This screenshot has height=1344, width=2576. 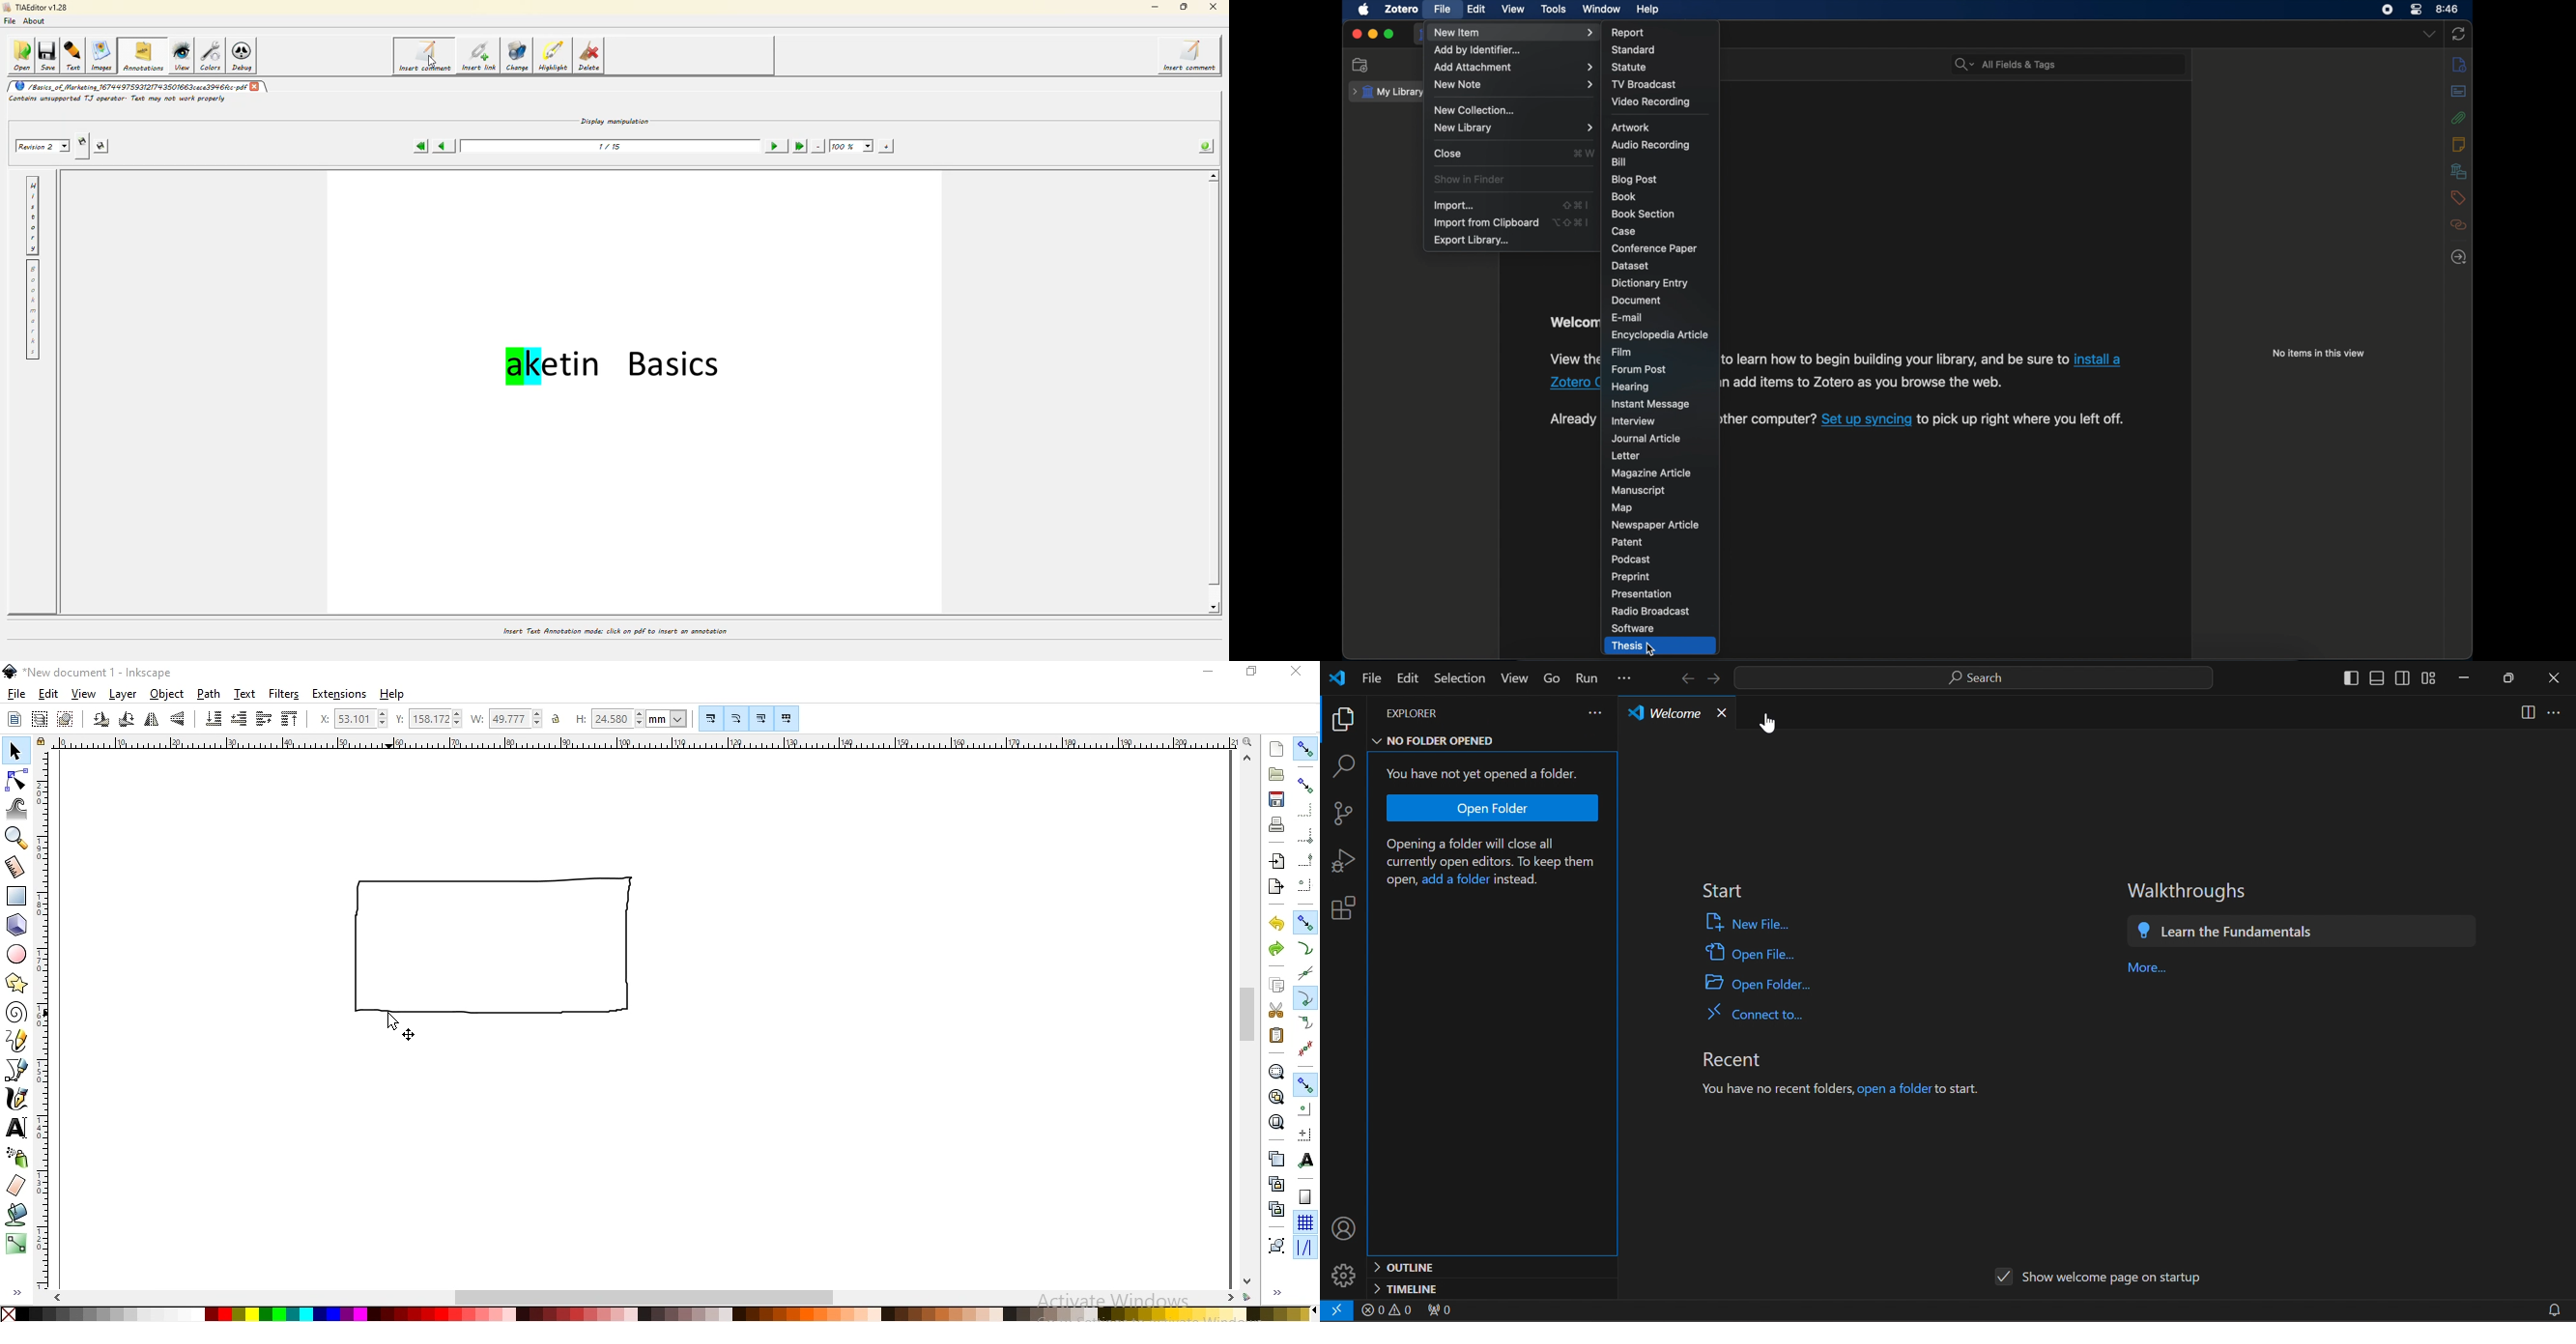 What do you see at coordinates (18, 1186) in the screenshot?
I see `erase existing paths` at bounding box center [18, 1186].